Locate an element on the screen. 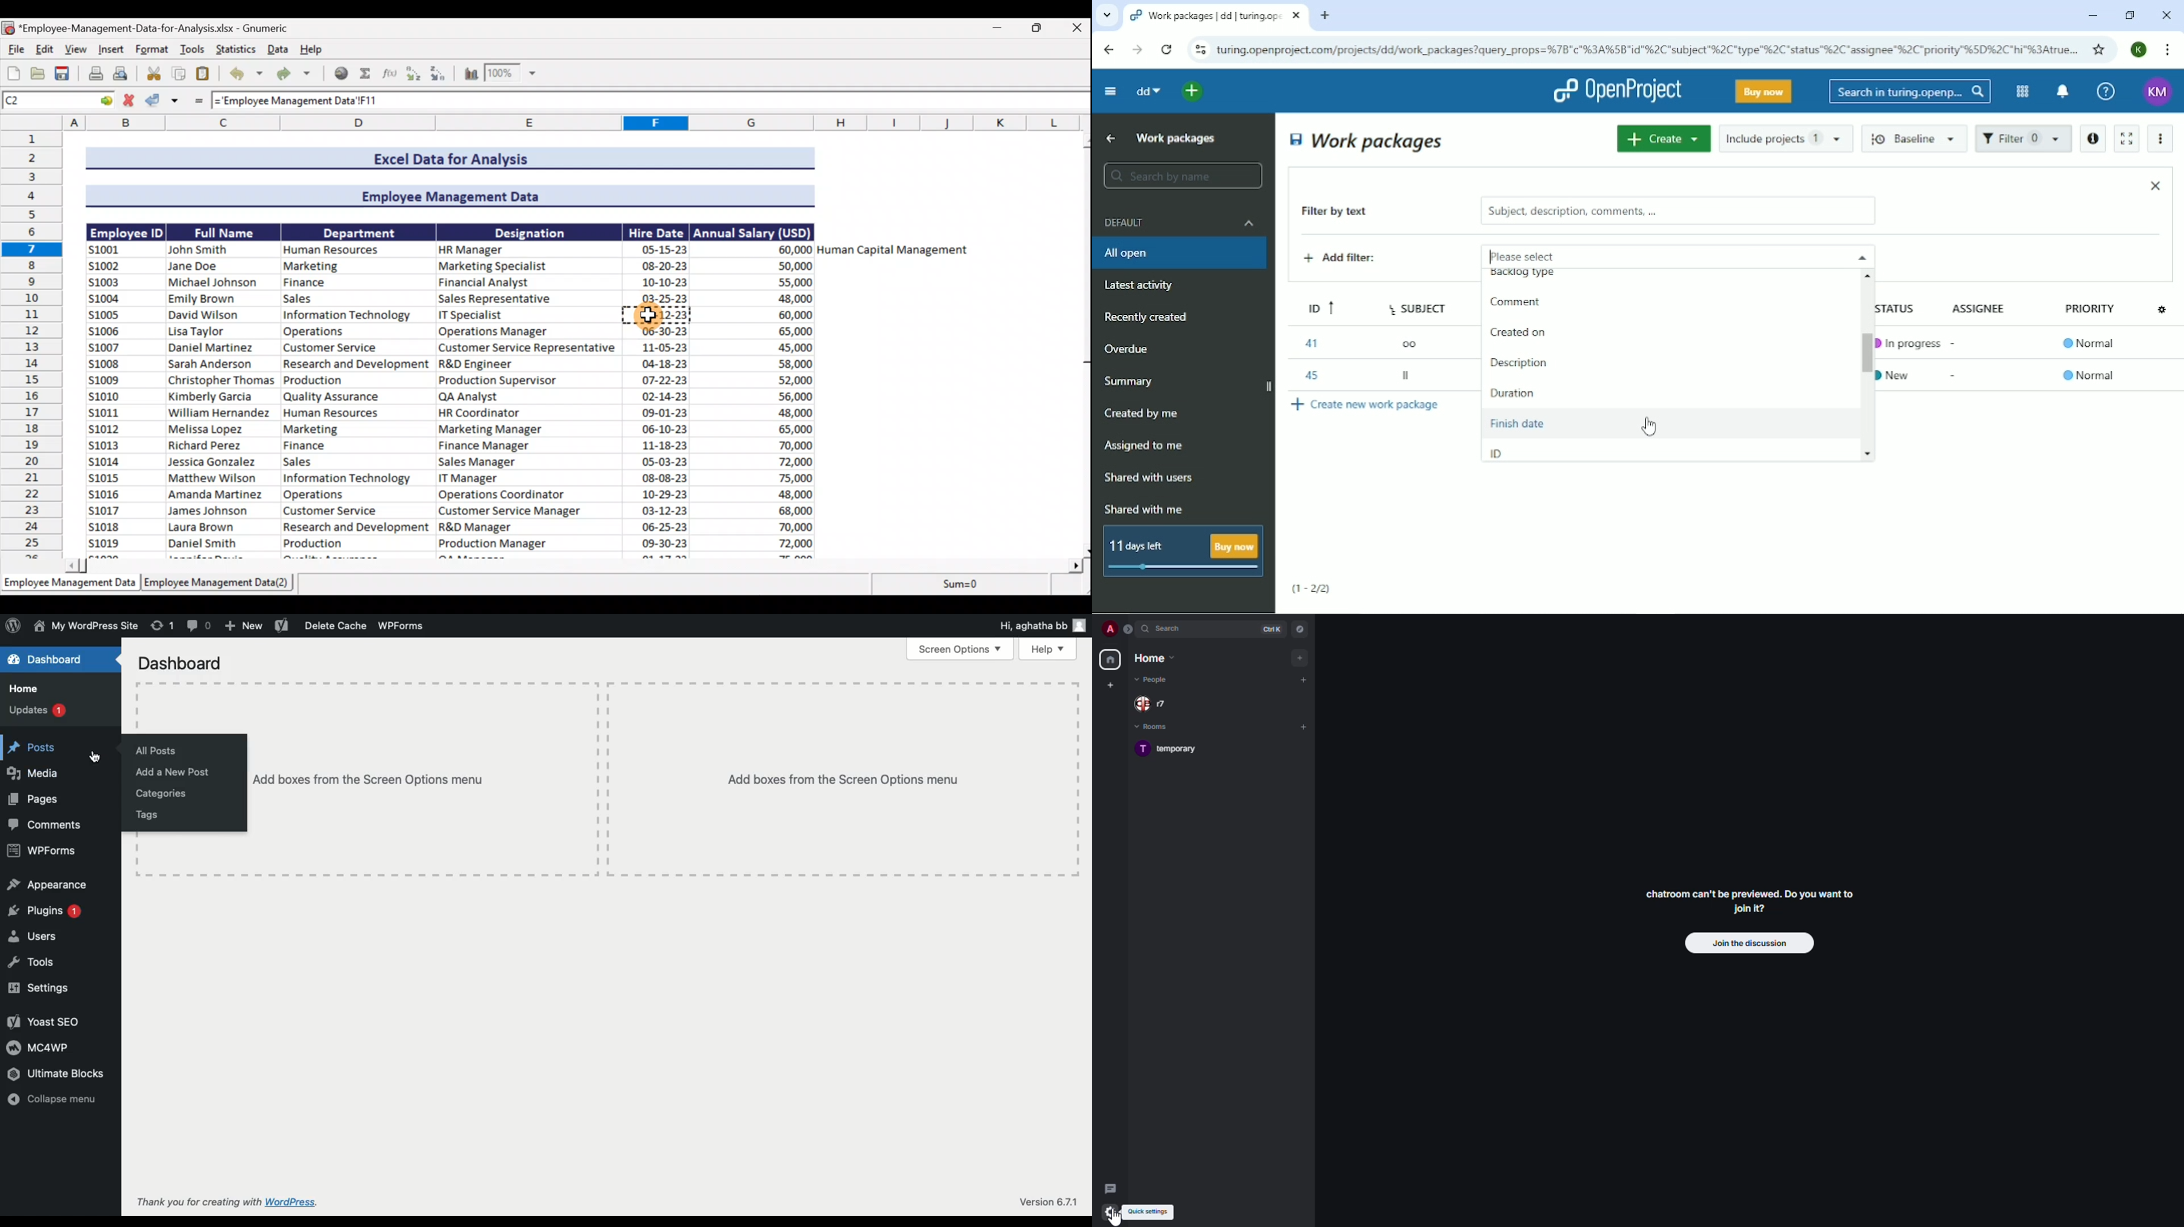 This screenshot has width=2184, height=1232. Scroll bar is located at coordinates (572, 566).